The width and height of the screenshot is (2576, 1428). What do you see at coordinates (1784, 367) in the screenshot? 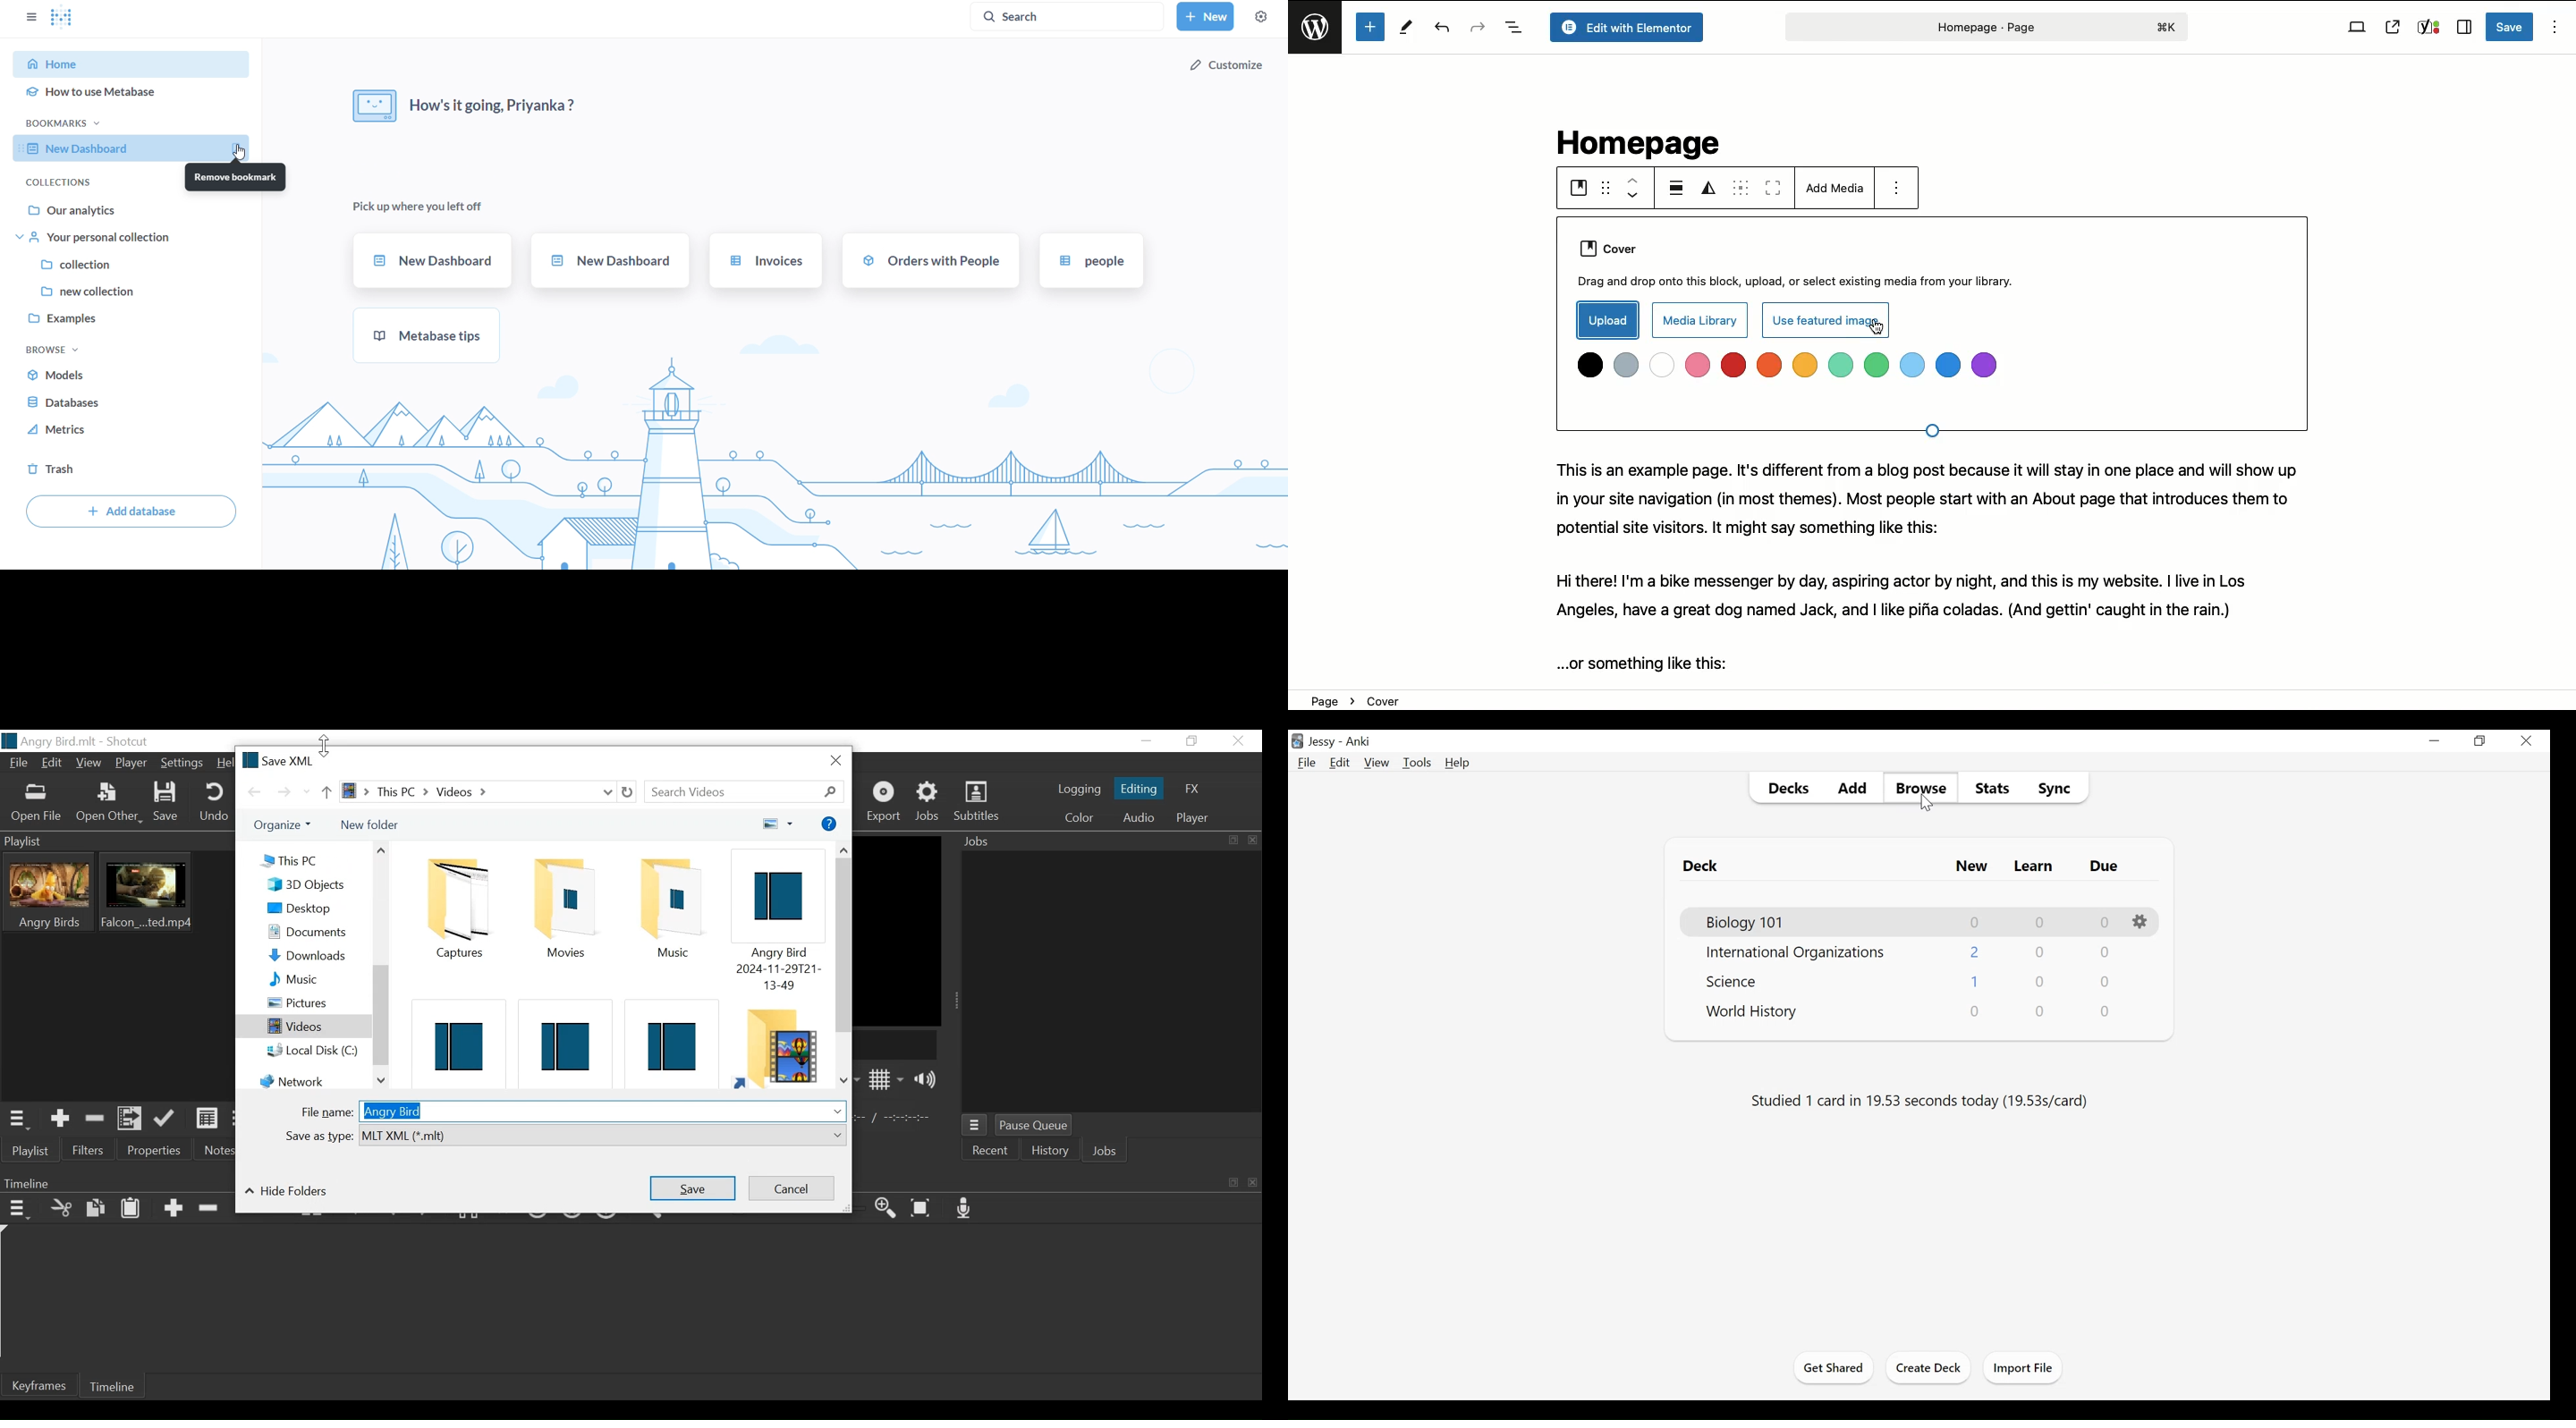
I see `Colors` at bounding box center [1784, 367].